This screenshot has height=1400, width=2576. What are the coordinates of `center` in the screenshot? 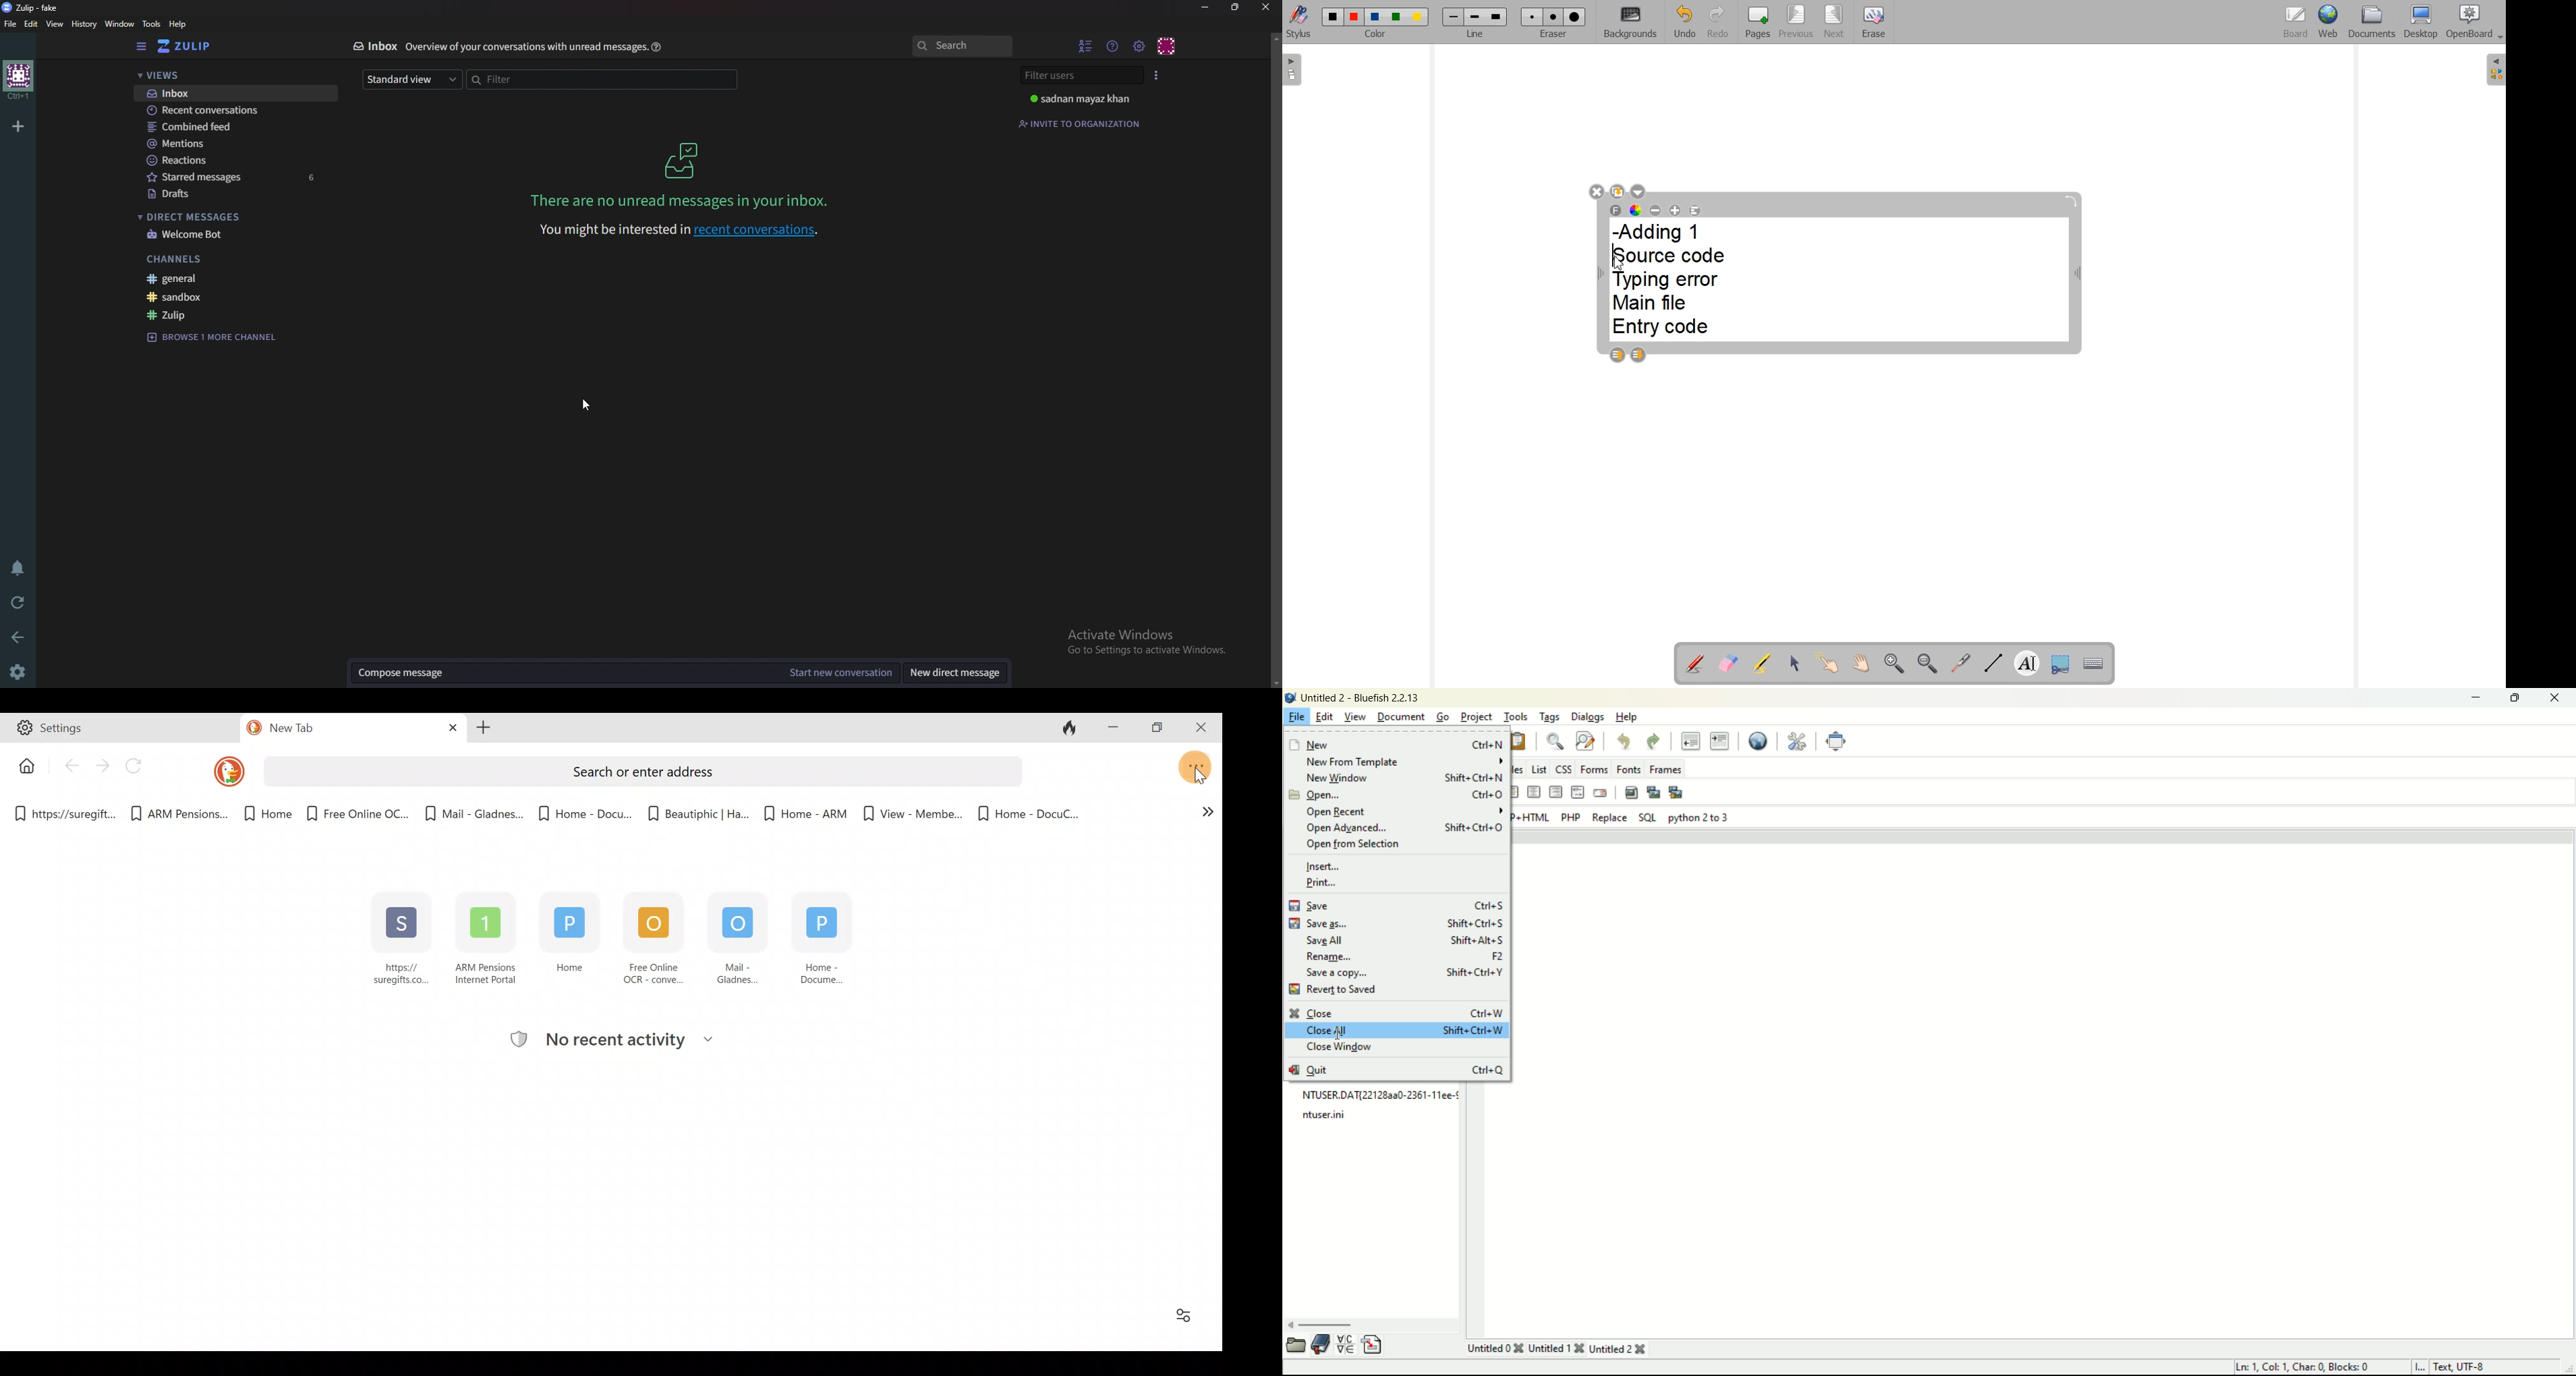 It's located at (1534, 794).